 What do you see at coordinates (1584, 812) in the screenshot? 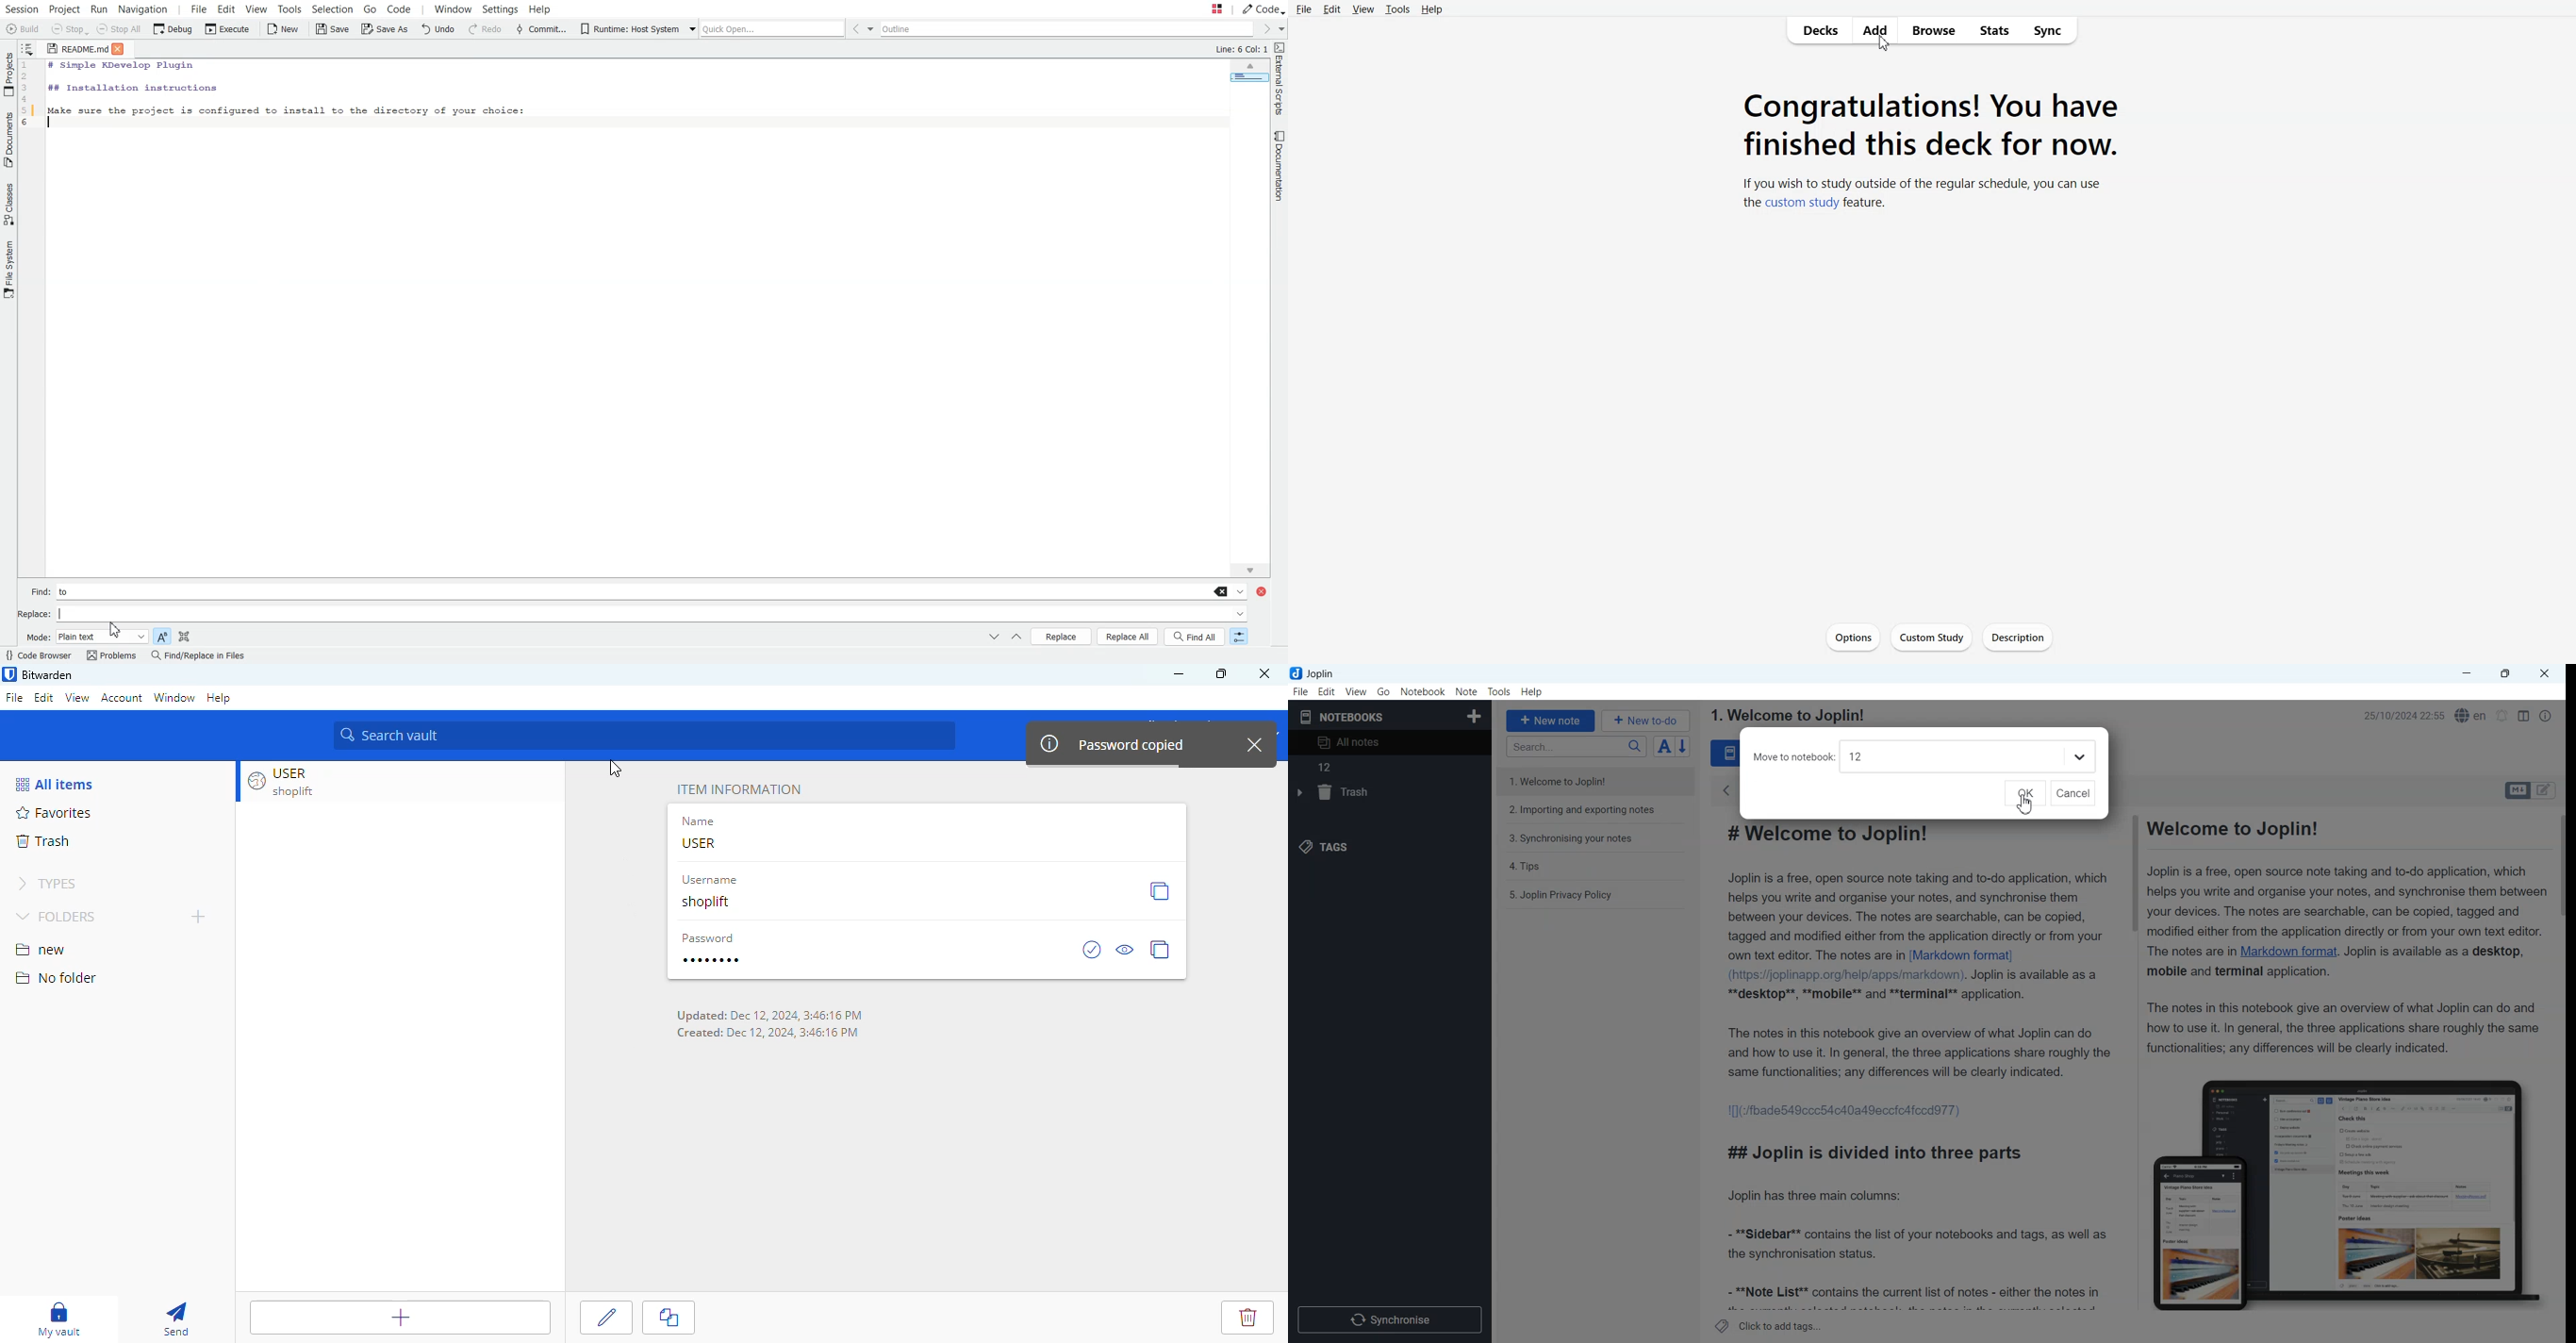
I see `2. Importing and exporting notes` at bounding box center [1584, 812].